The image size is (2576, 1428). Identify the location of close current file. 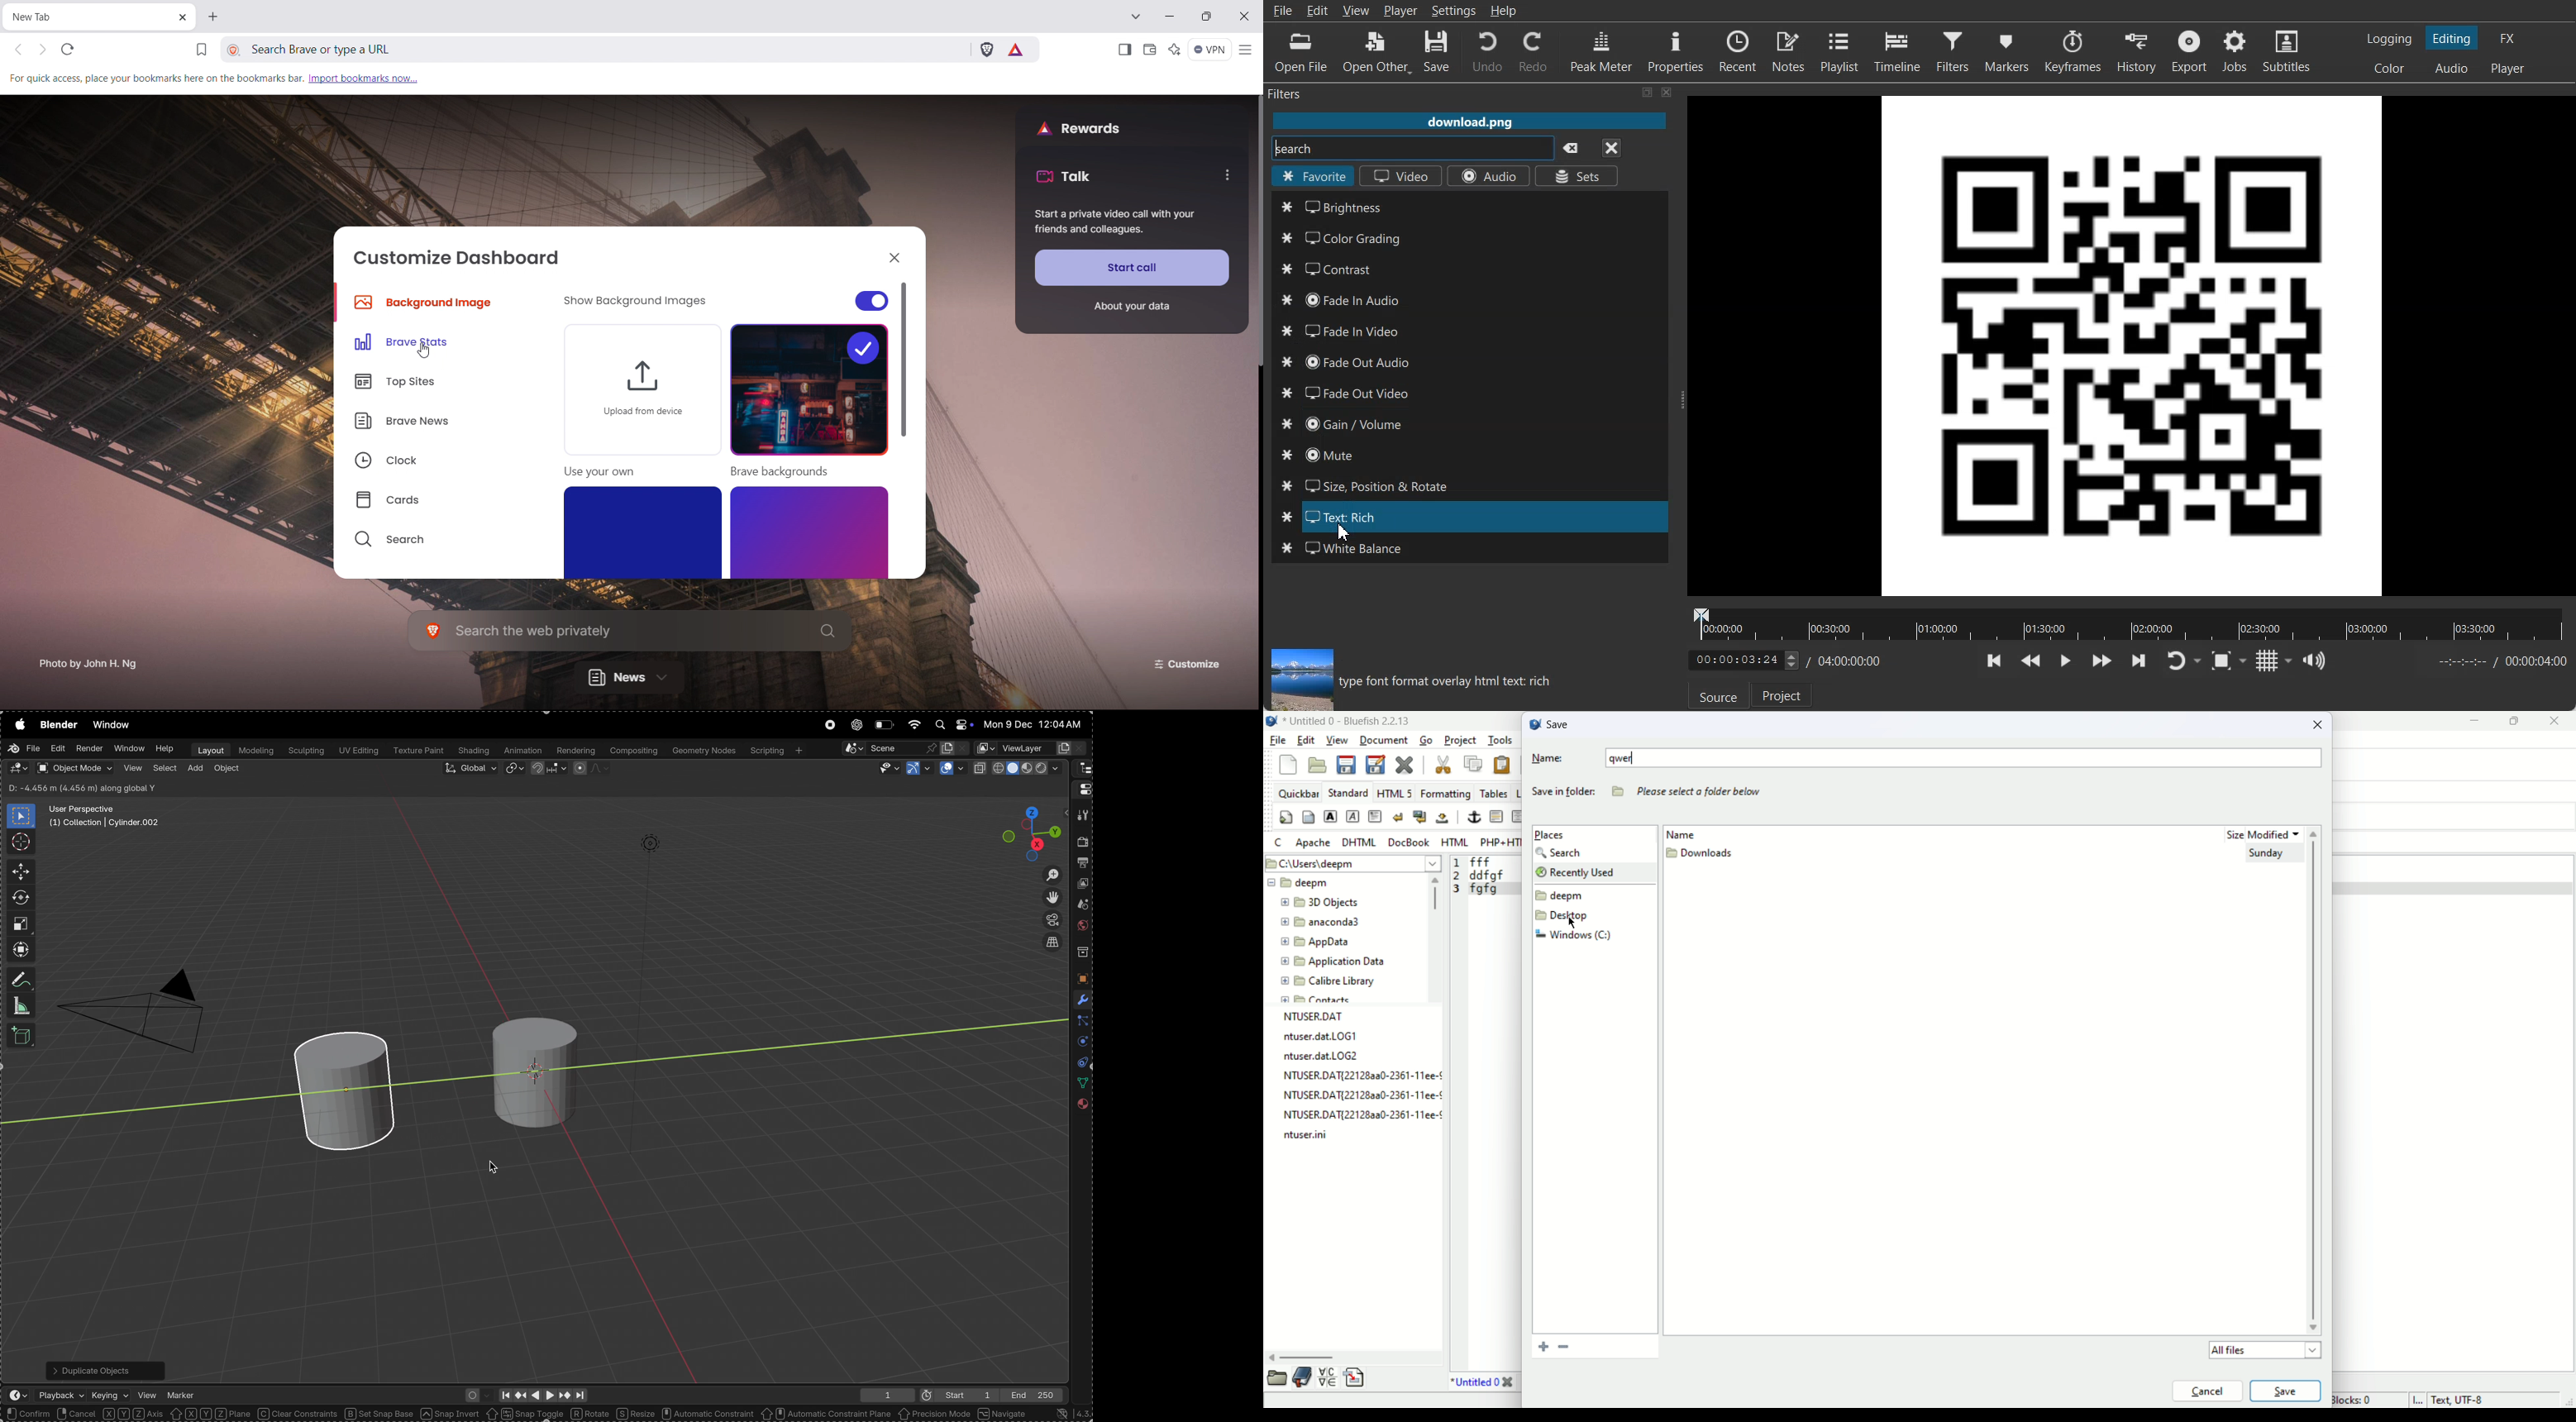
(1406, 764).